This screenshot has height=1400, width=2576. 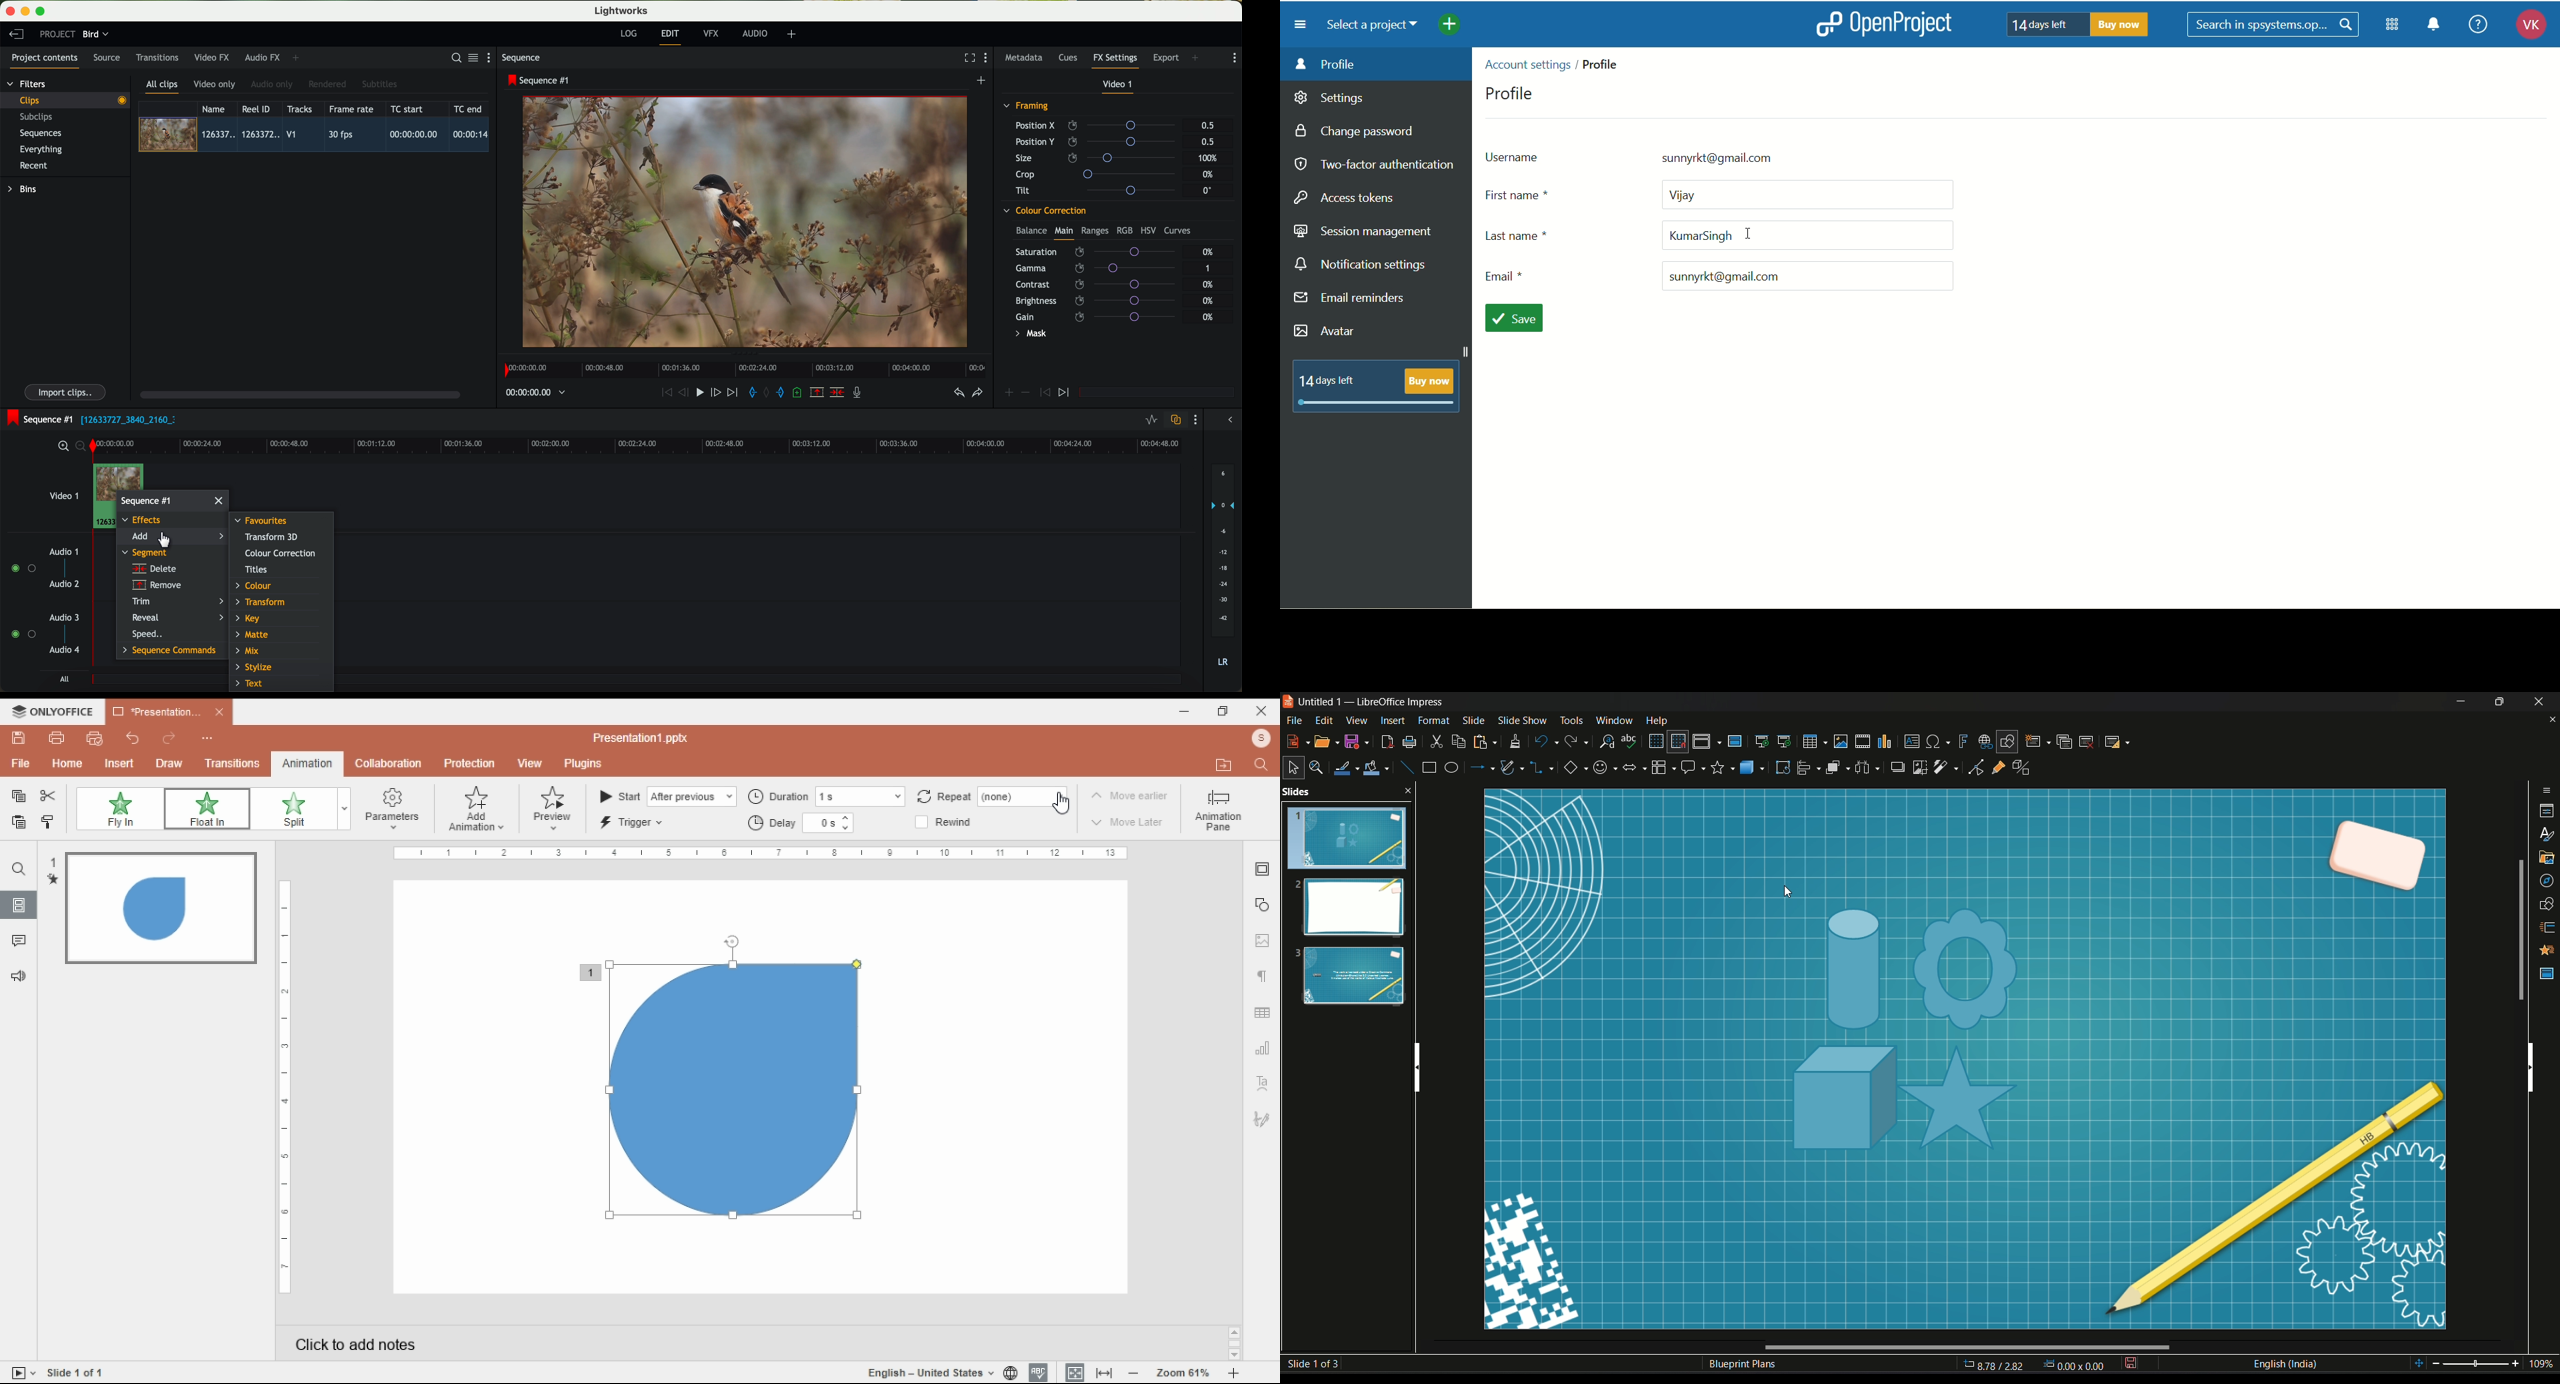 I want to click on zoom out, so click(x=82, y=448).